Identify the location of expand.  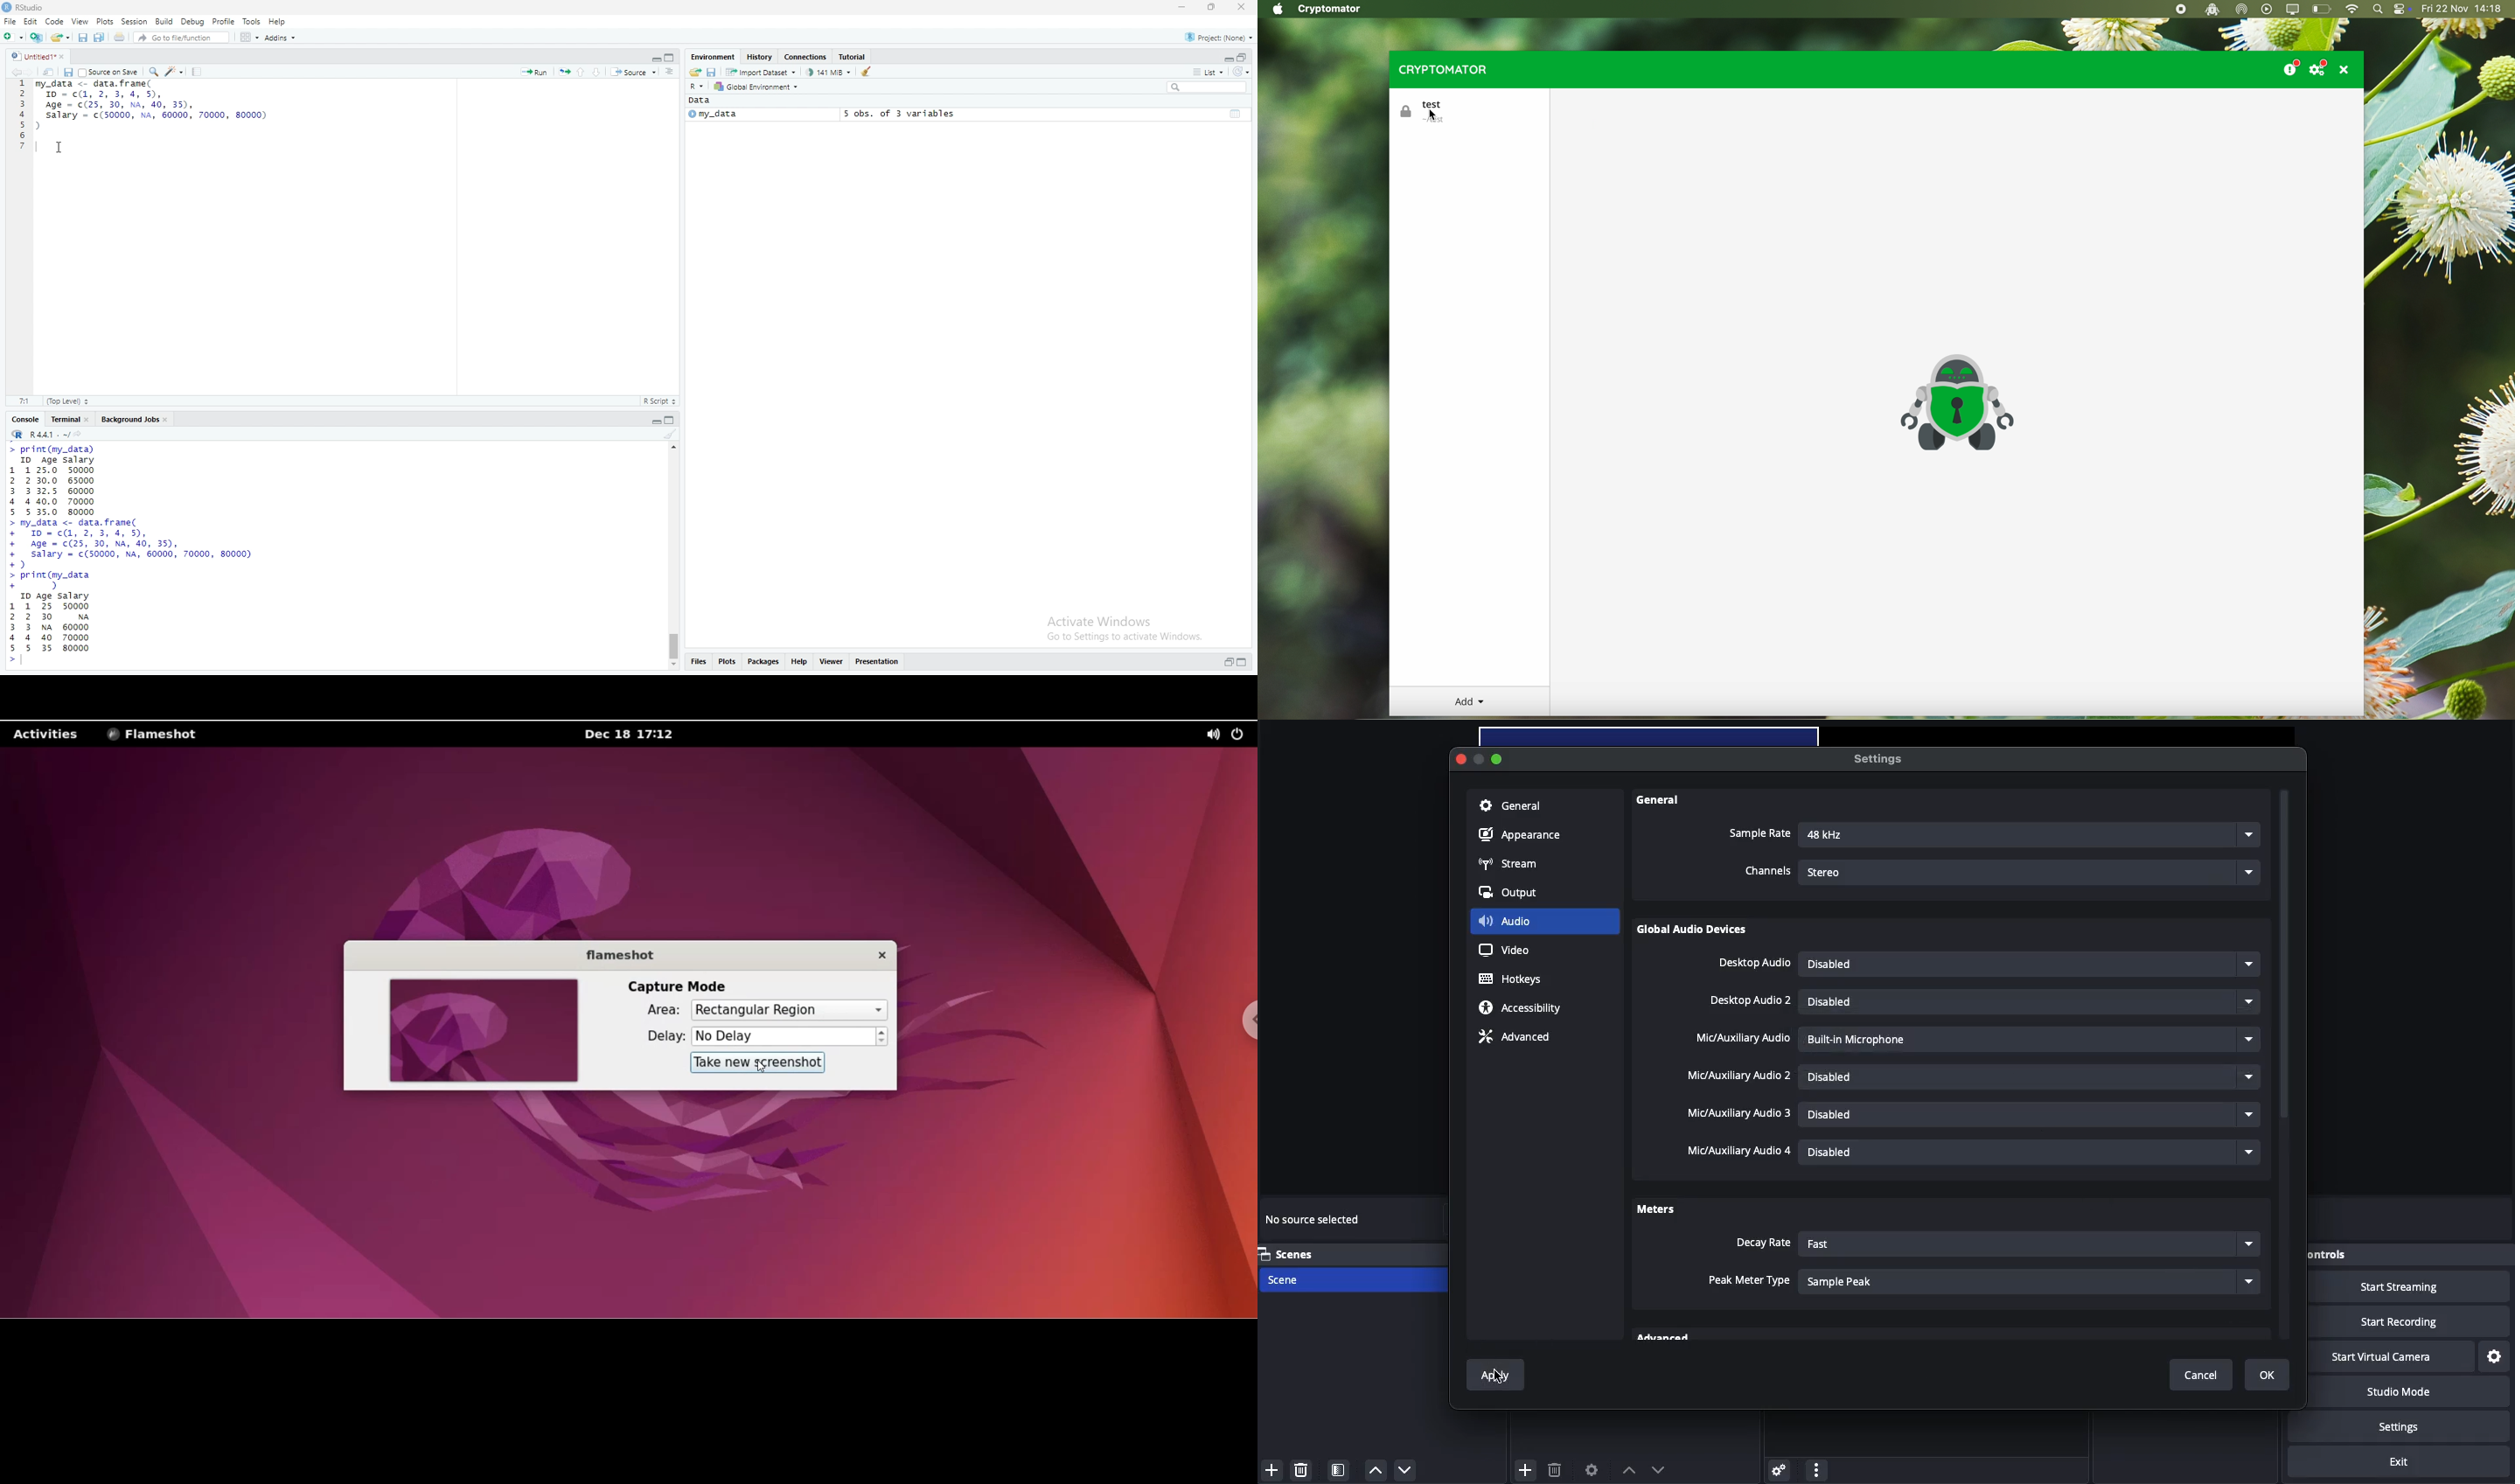
(1227, 663).